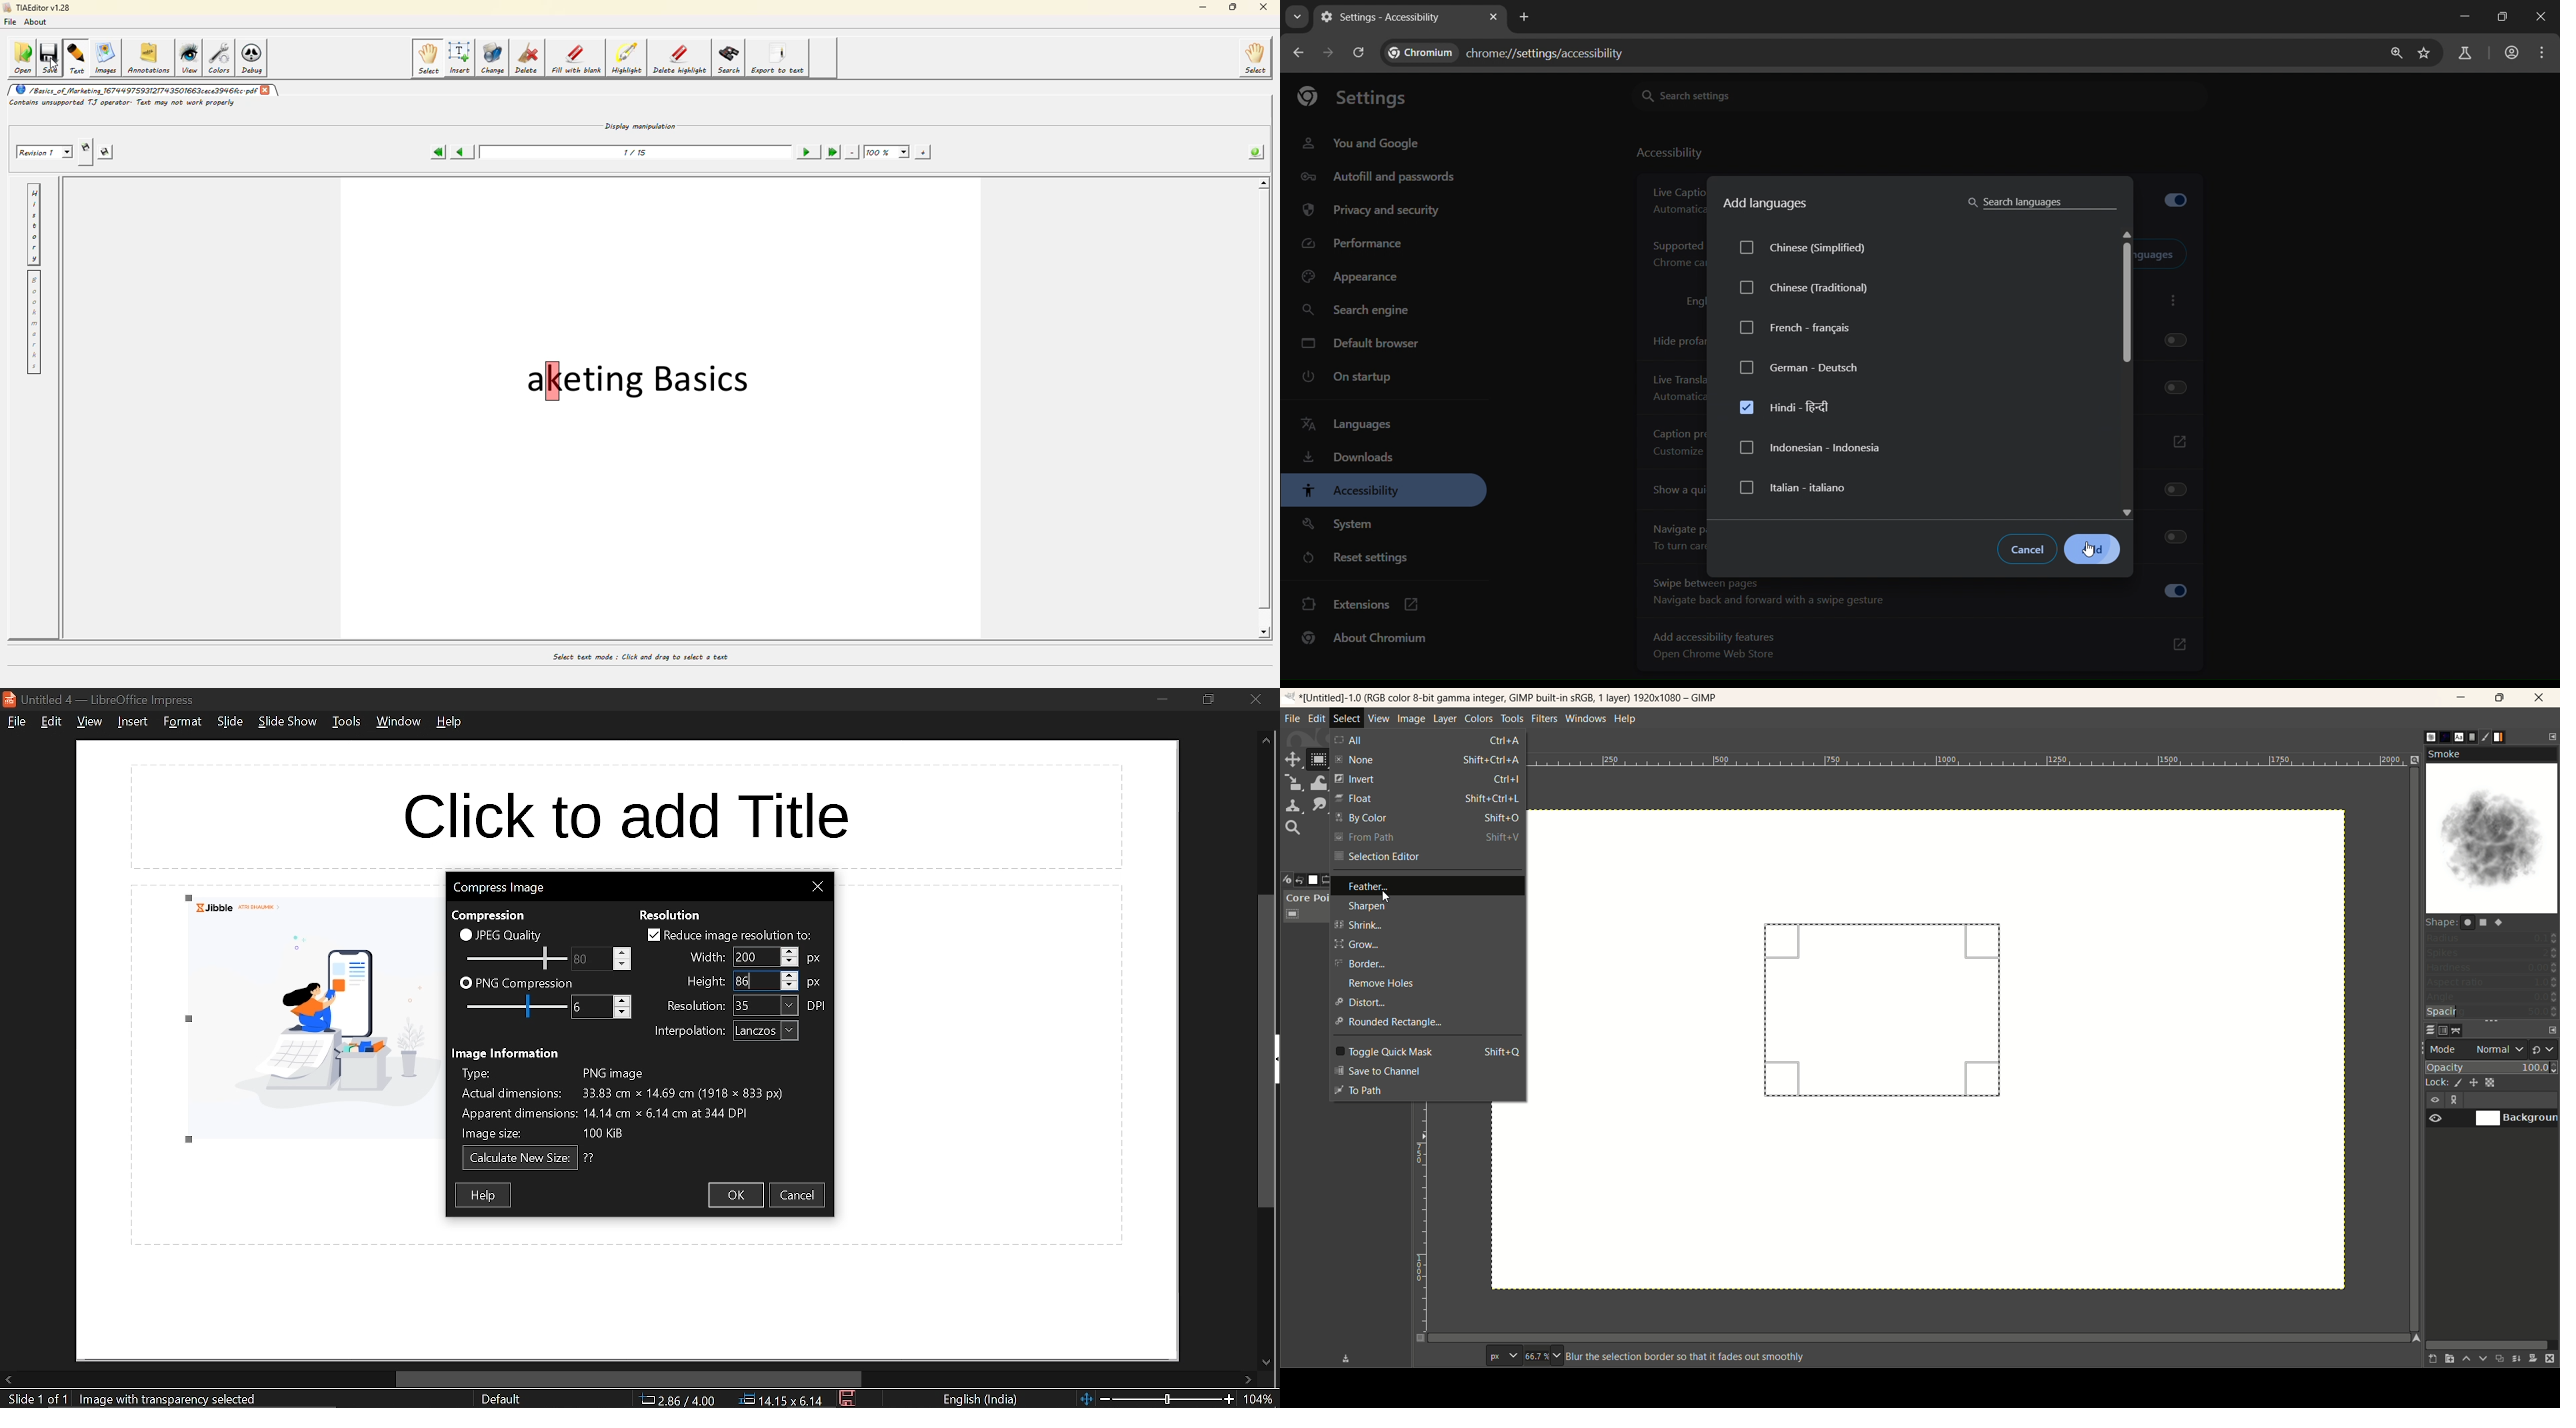 Image resolution: width=2576 pixels, height=1428 pixels. Describe the element at coordinates (815, 984) in the screenshot. I see `height unit: px` at that location.